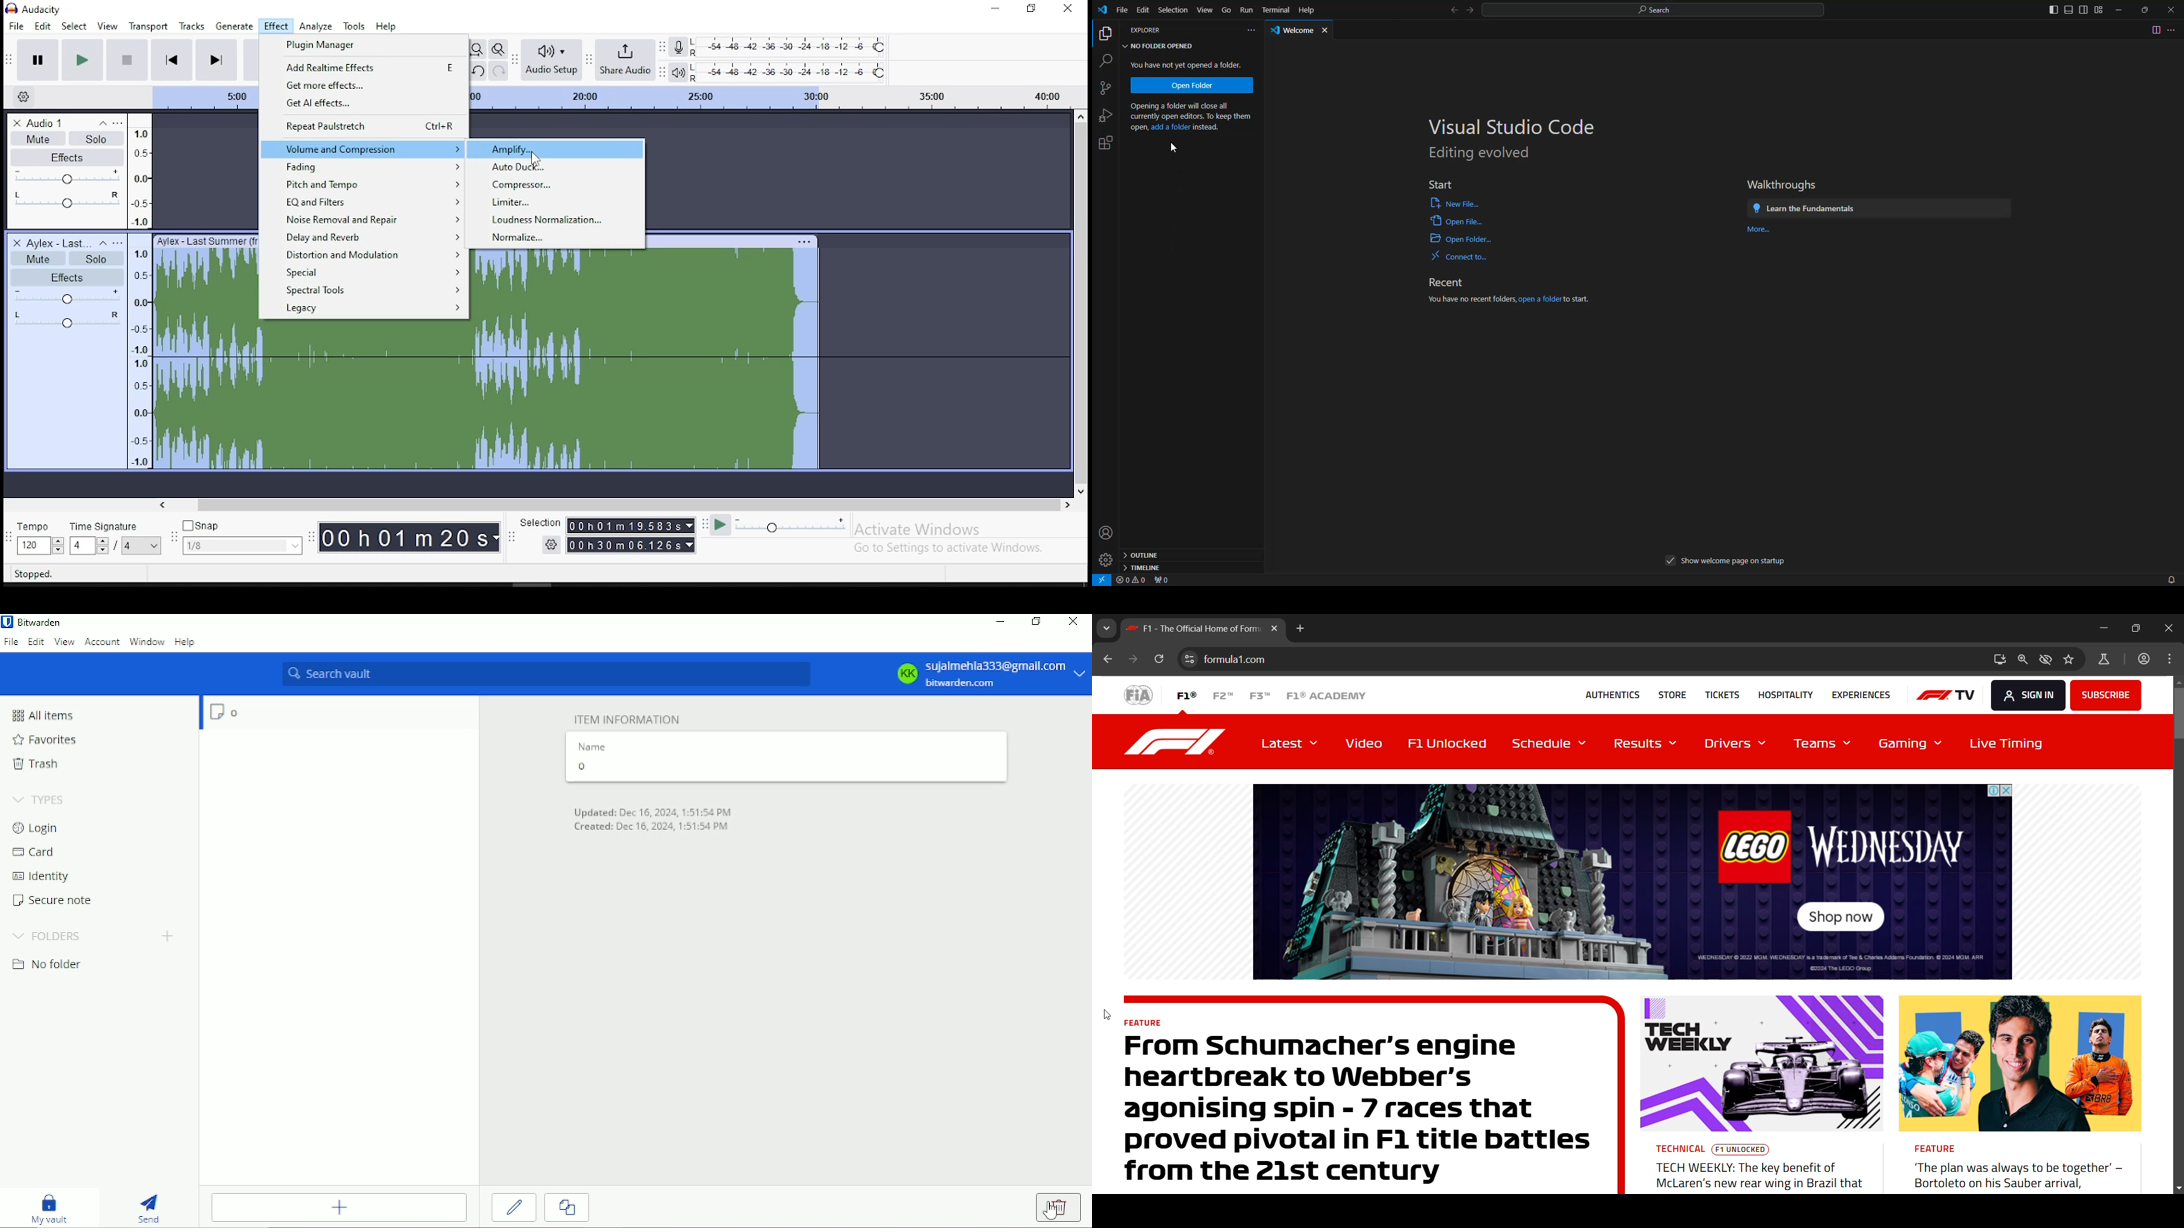 Image resolution: width=2184 pixels, height=1232 pixels. Describe the element at coordinates (2105, 694) in the screenshot. I see `subscribe` at that location.